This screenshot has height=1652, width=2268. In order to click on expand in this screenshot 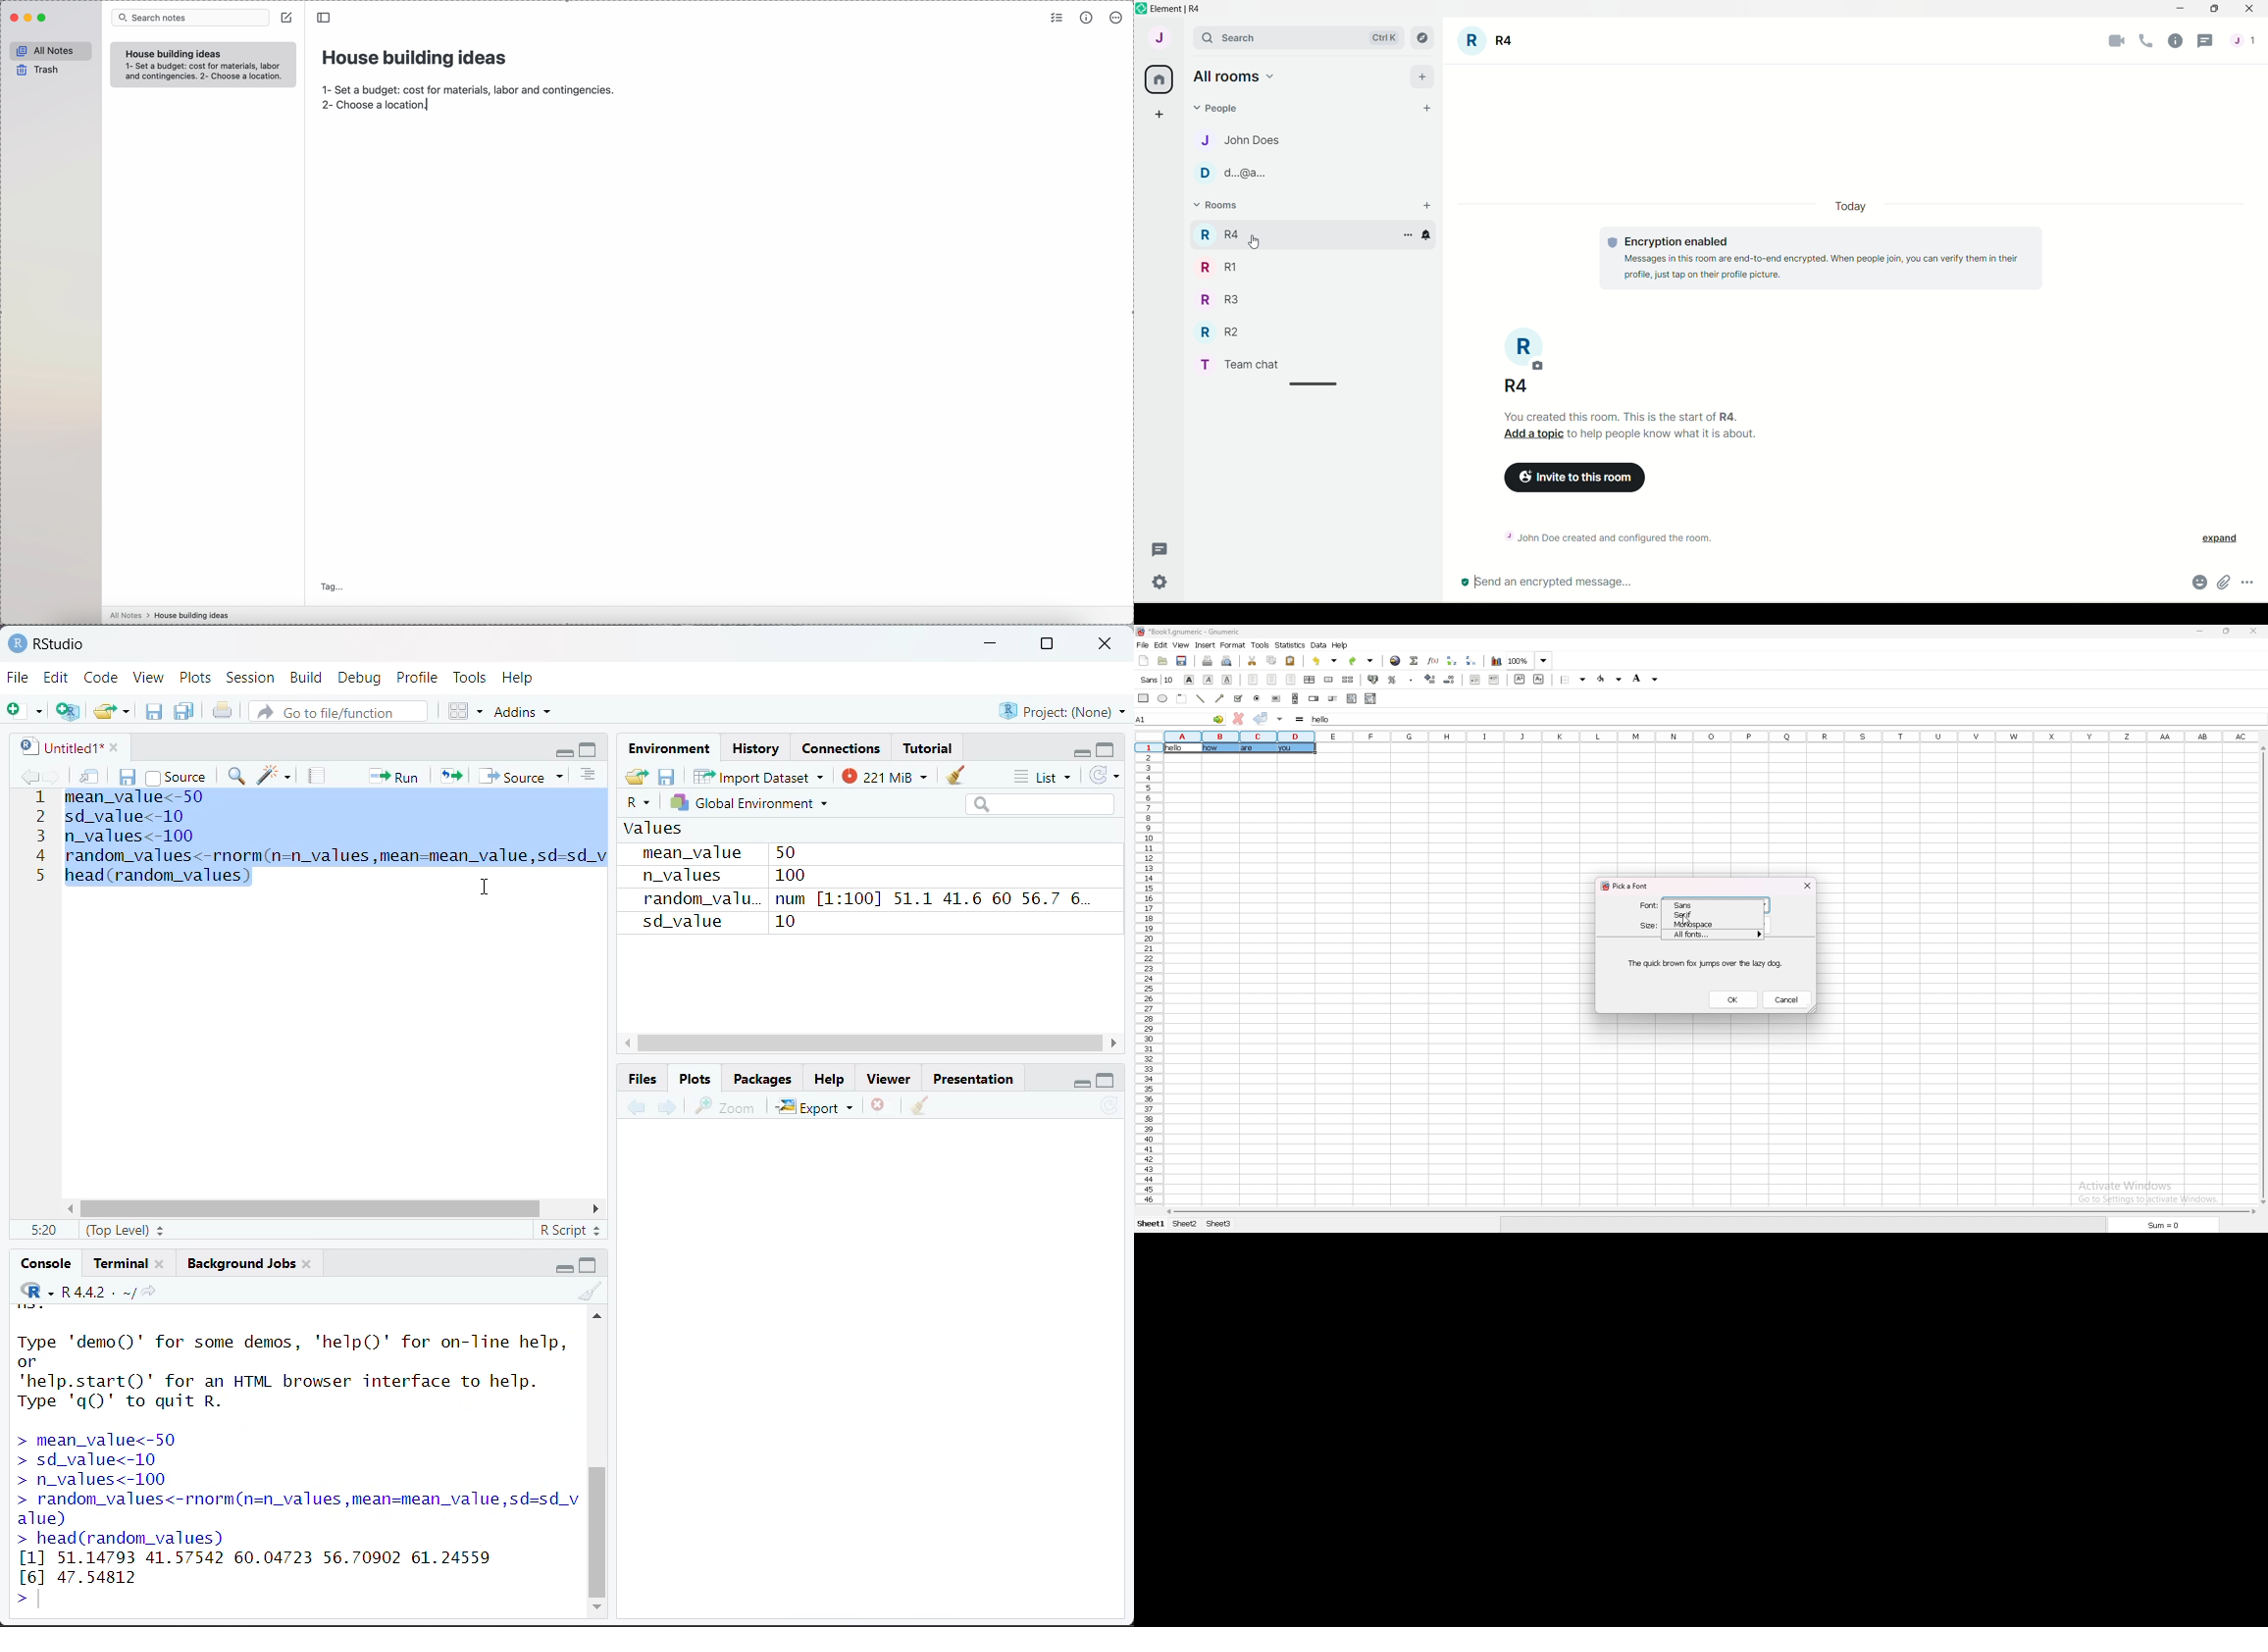, I will do `click(2224, 539)`.